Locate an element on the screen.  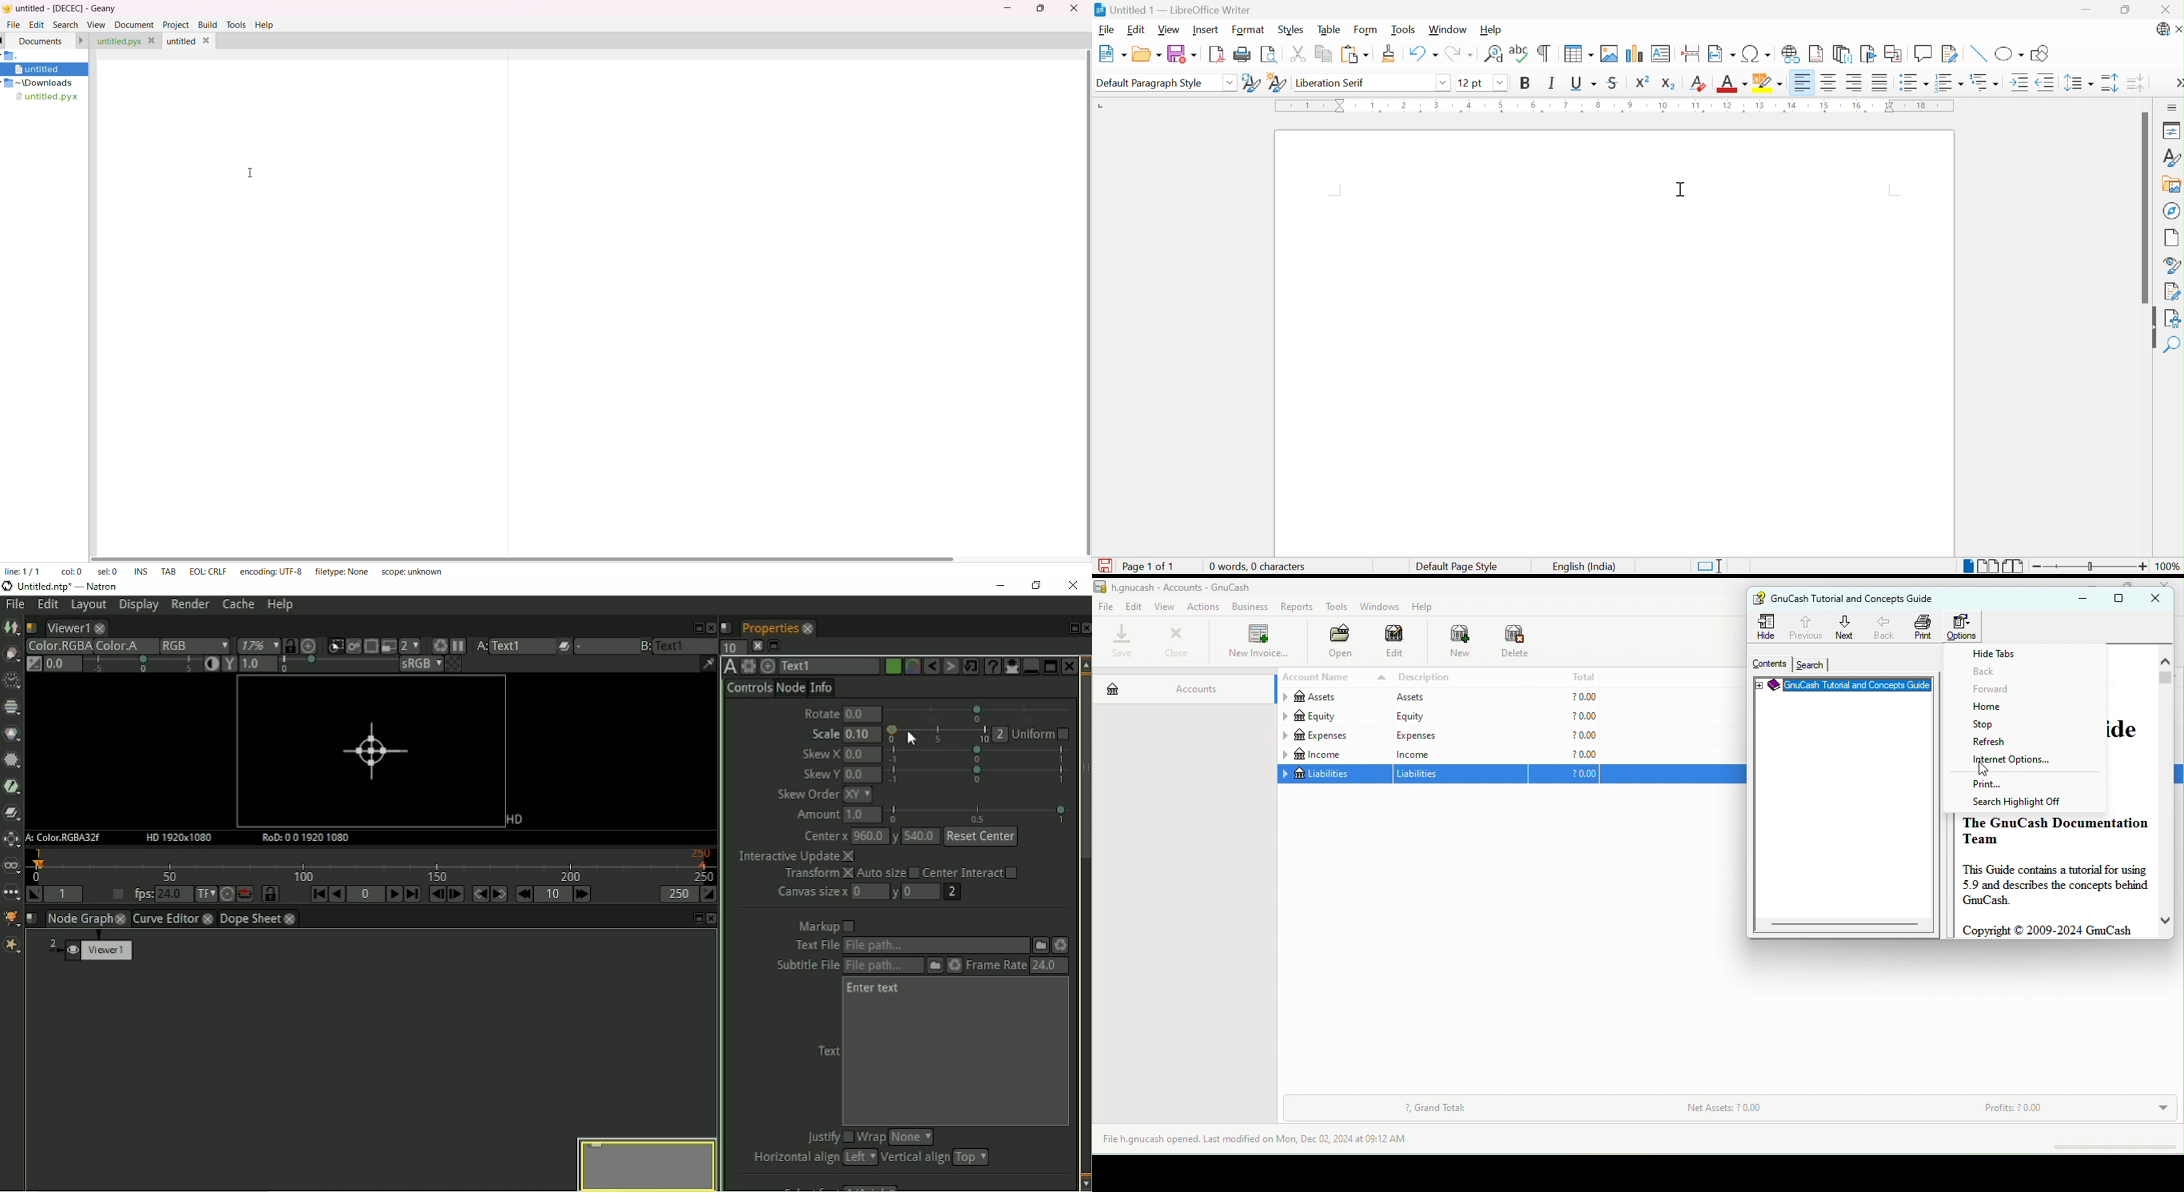
Insert field is located at coordinates (1721, 53).